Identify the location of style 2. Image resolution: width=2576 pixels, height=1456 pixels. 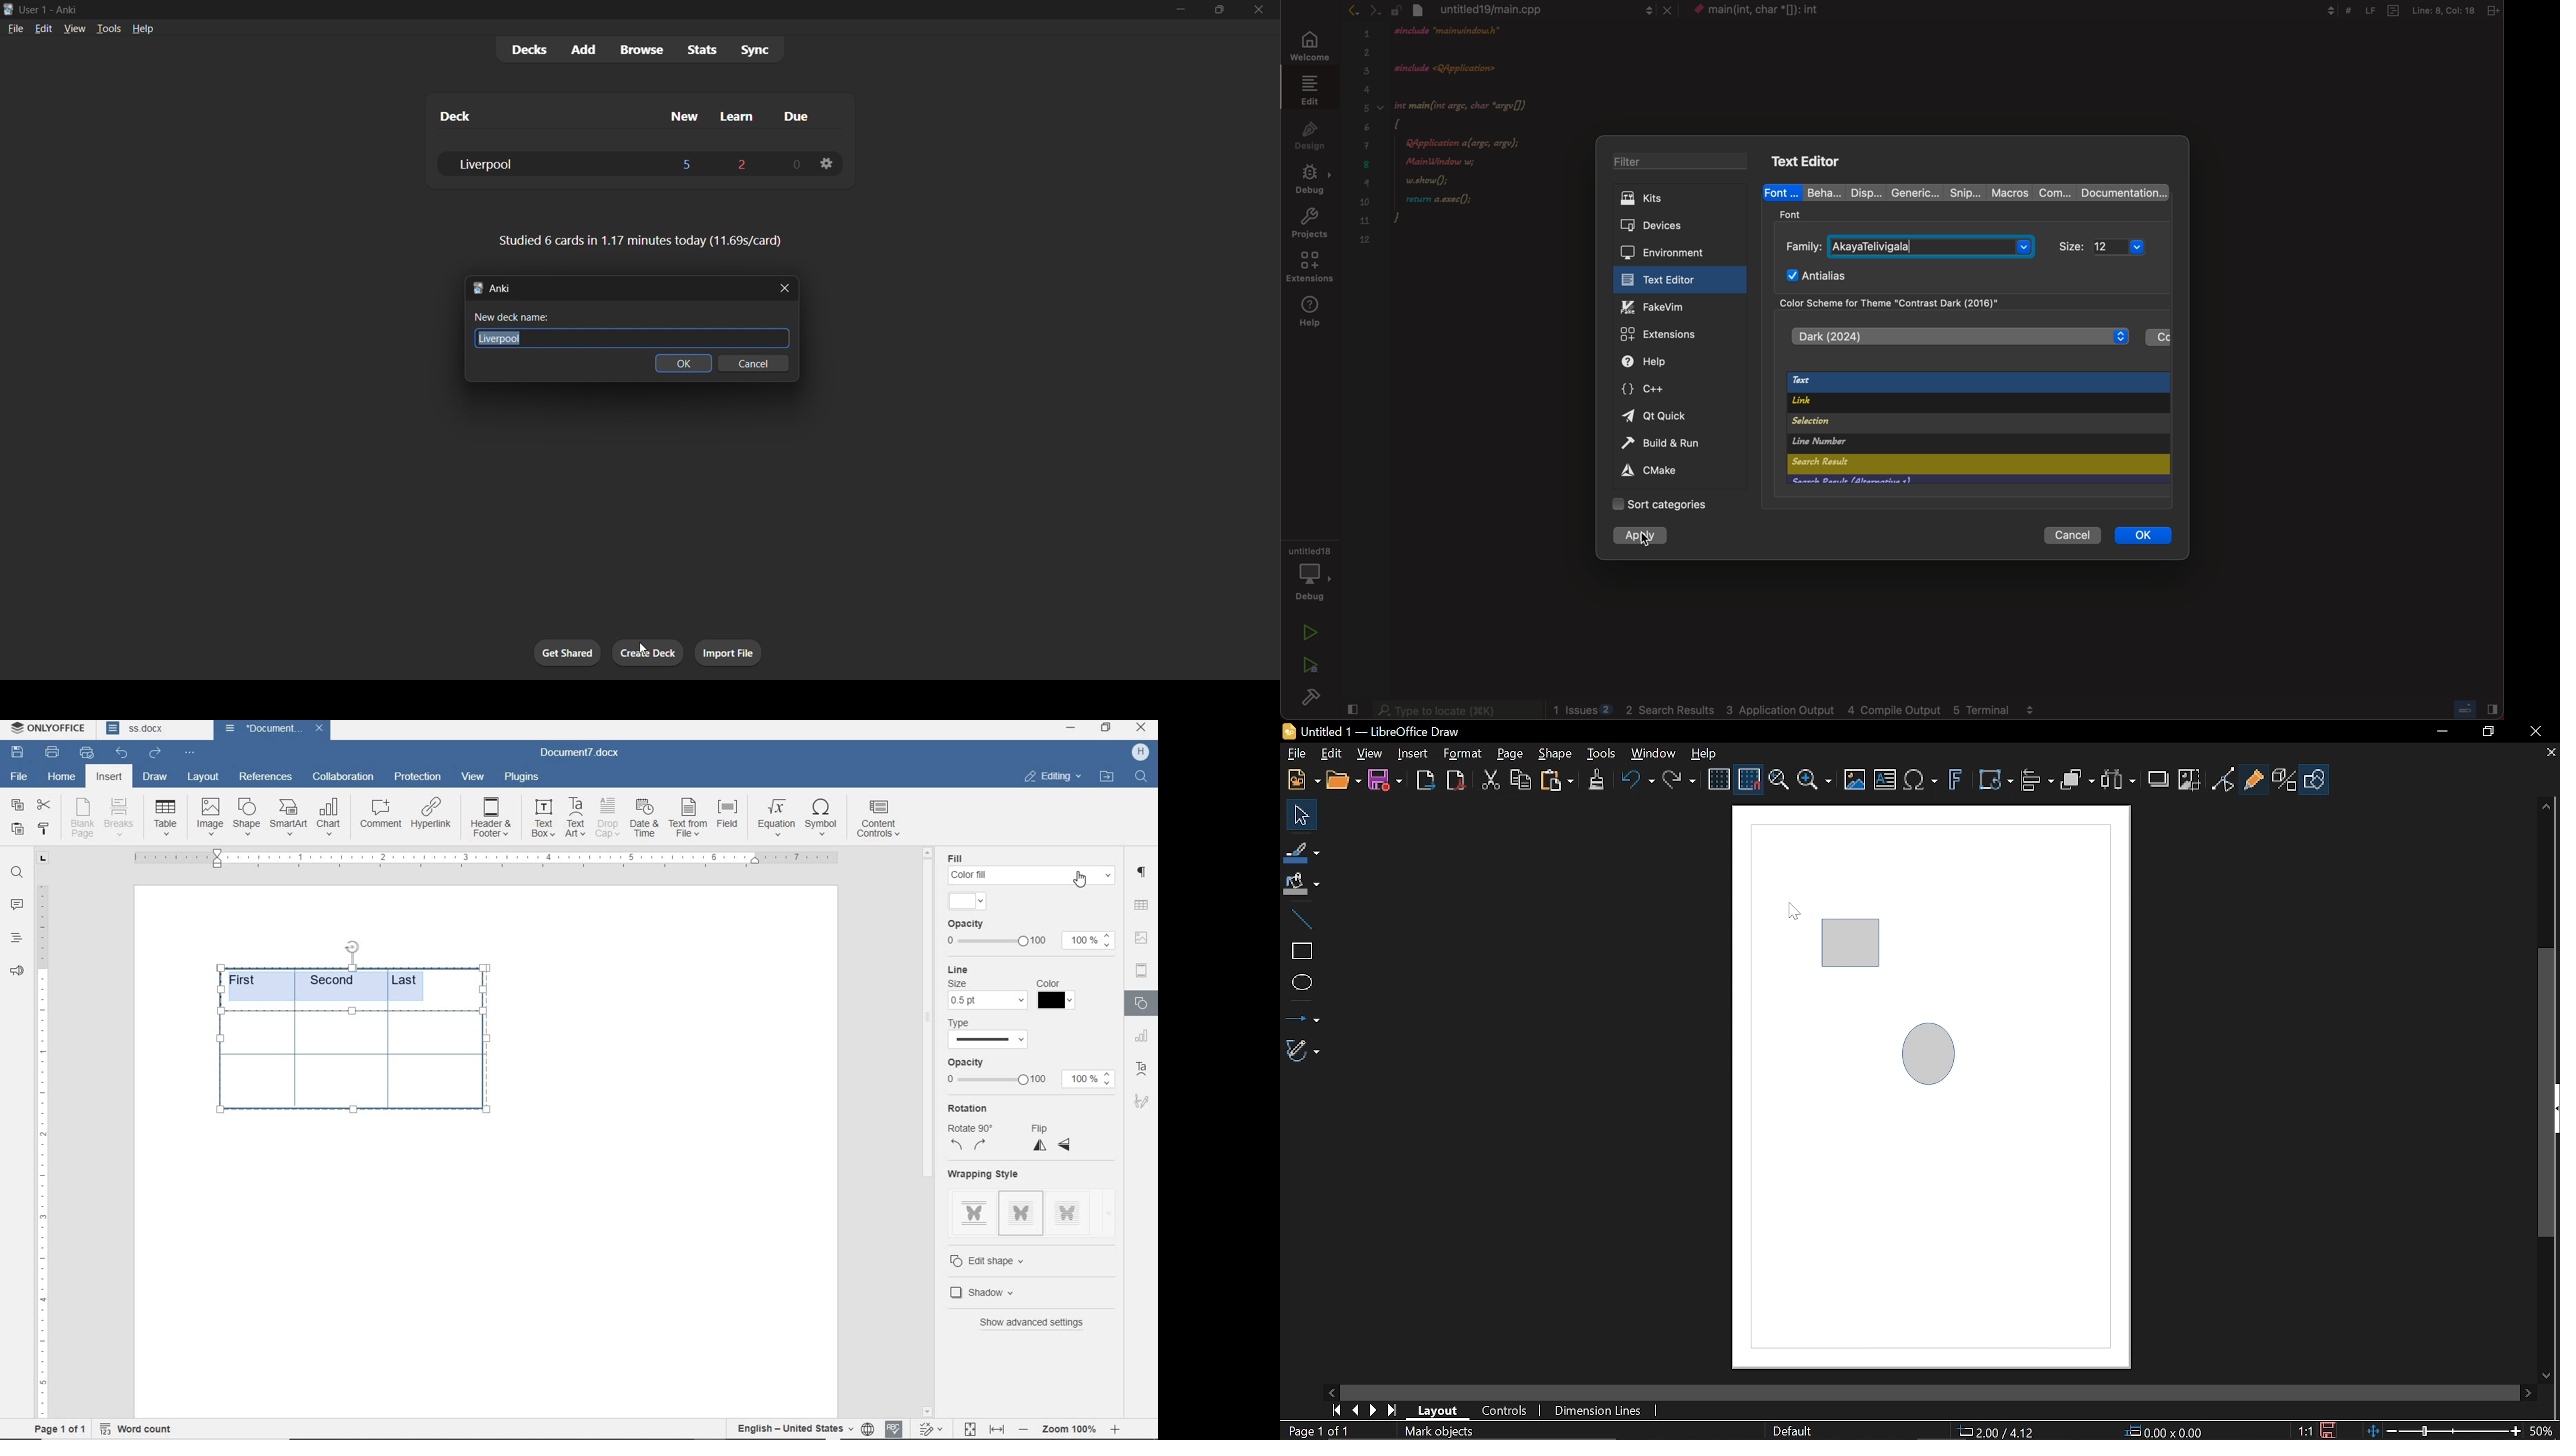
(1021, 1213).